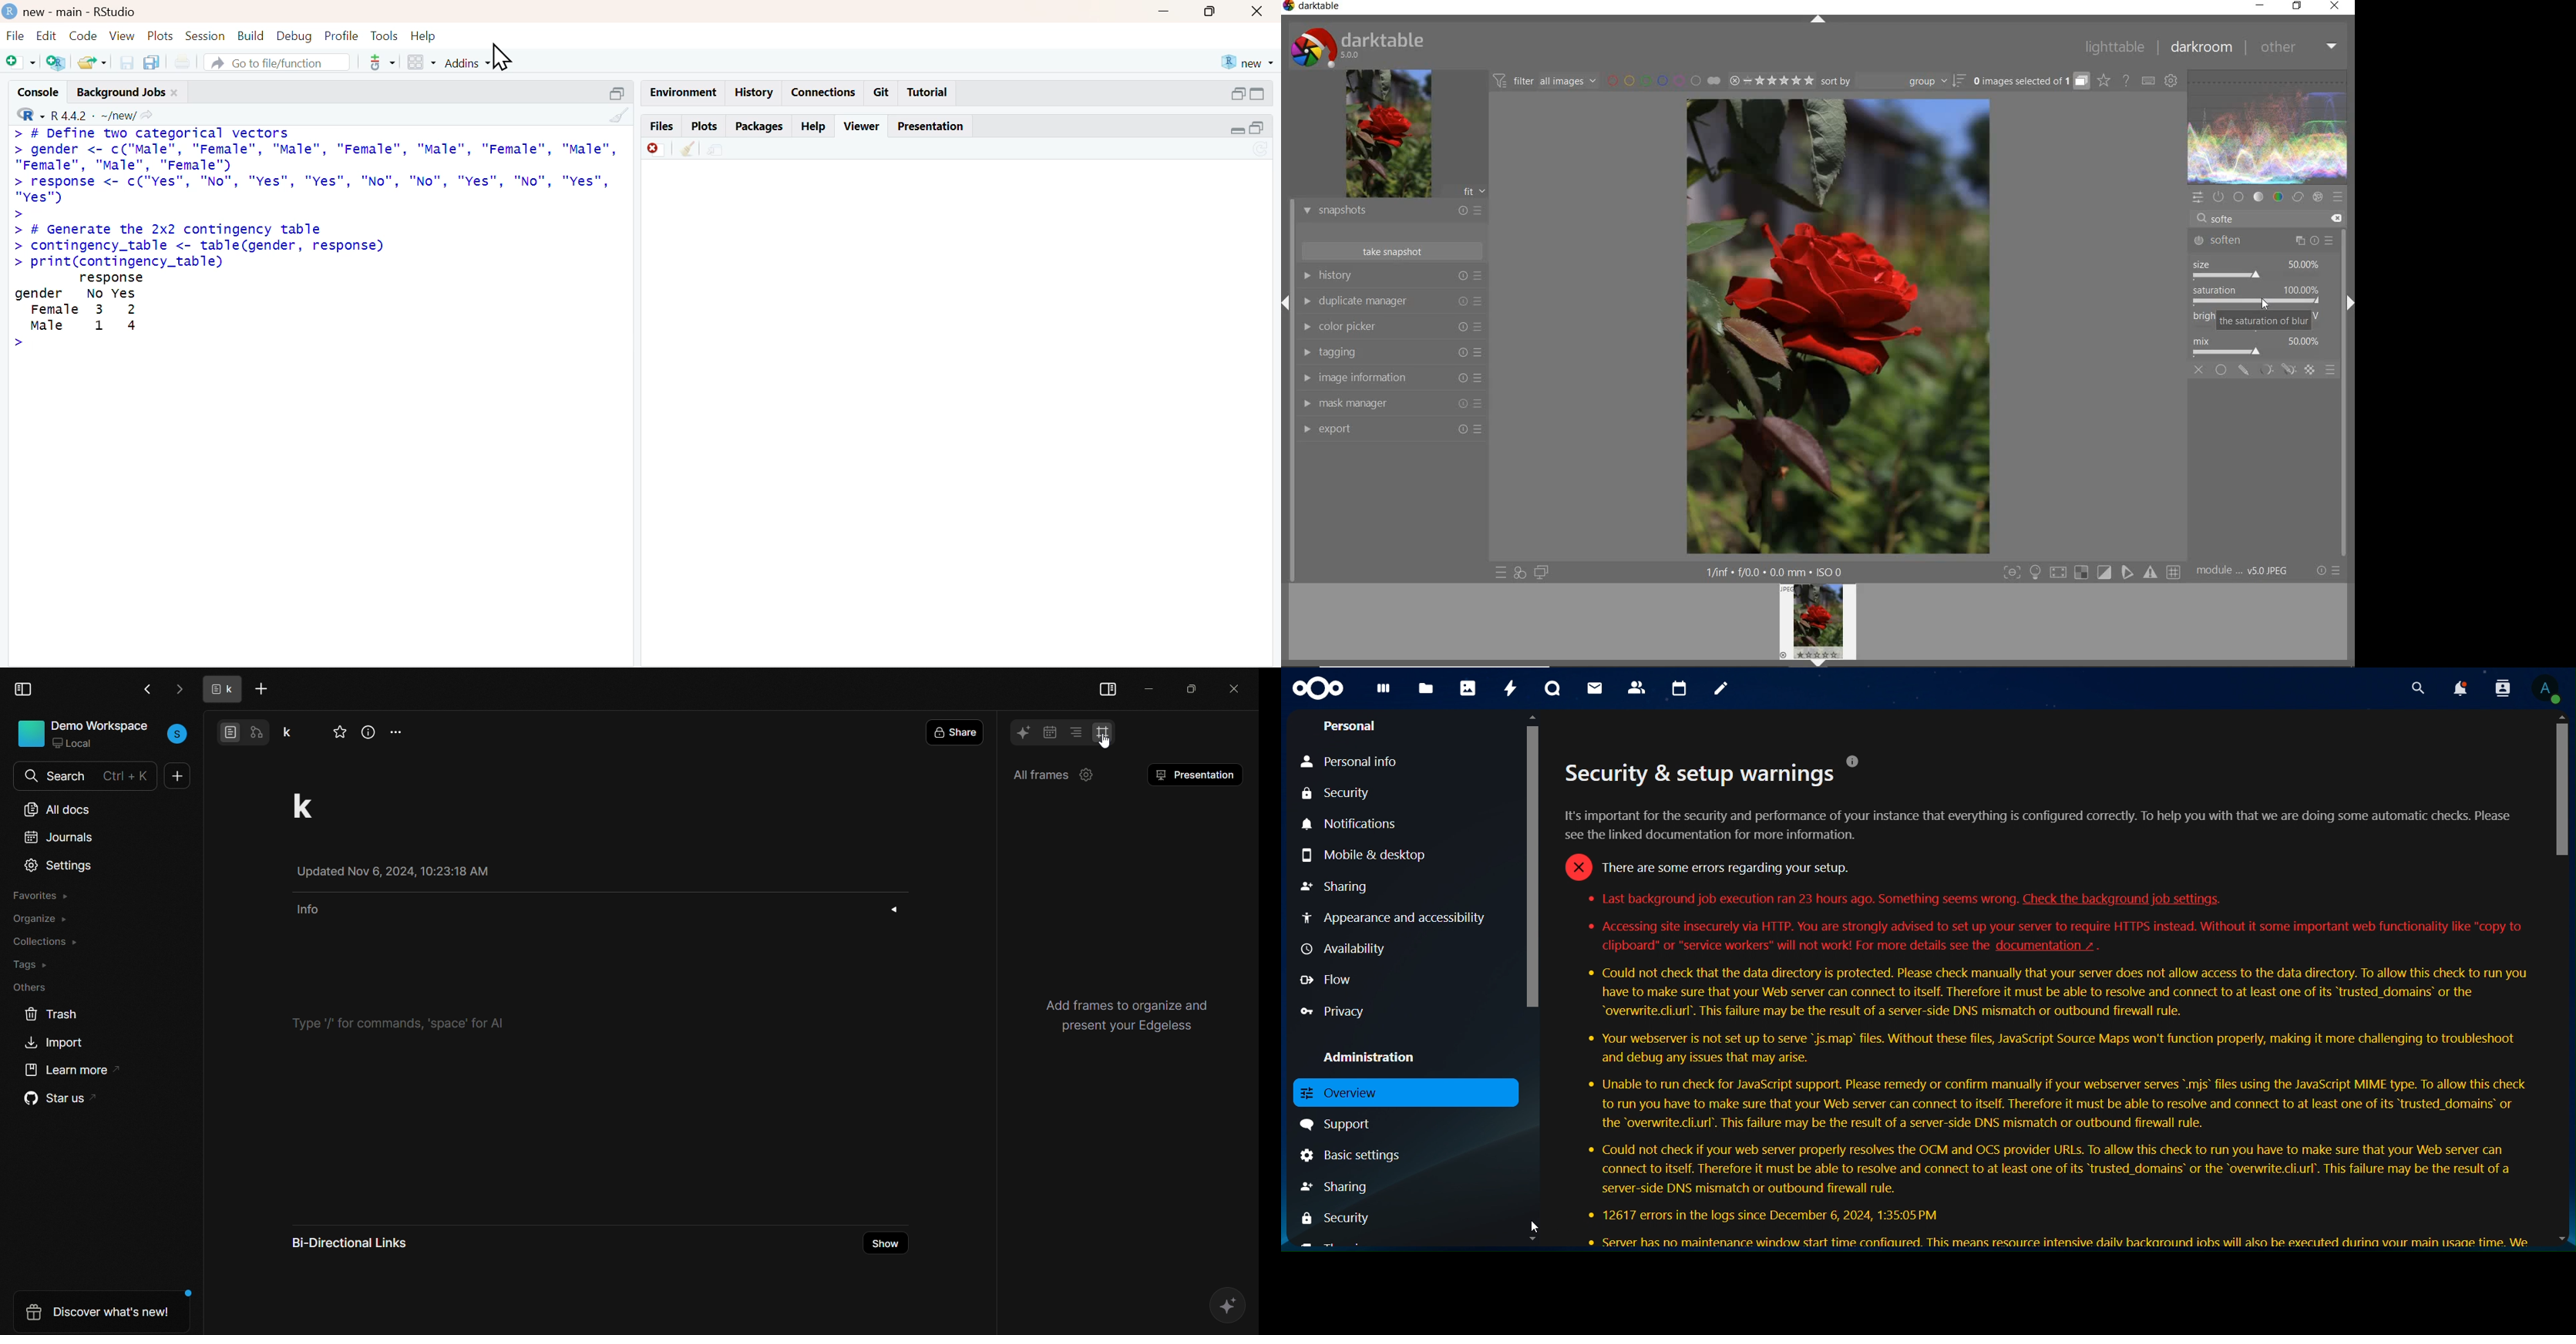 The height and width of the screenshot is (1344, 2576). What do you see at coordinates (58, 63) in the screenshot?
I see `add R file` at bounding box center [58, 63].